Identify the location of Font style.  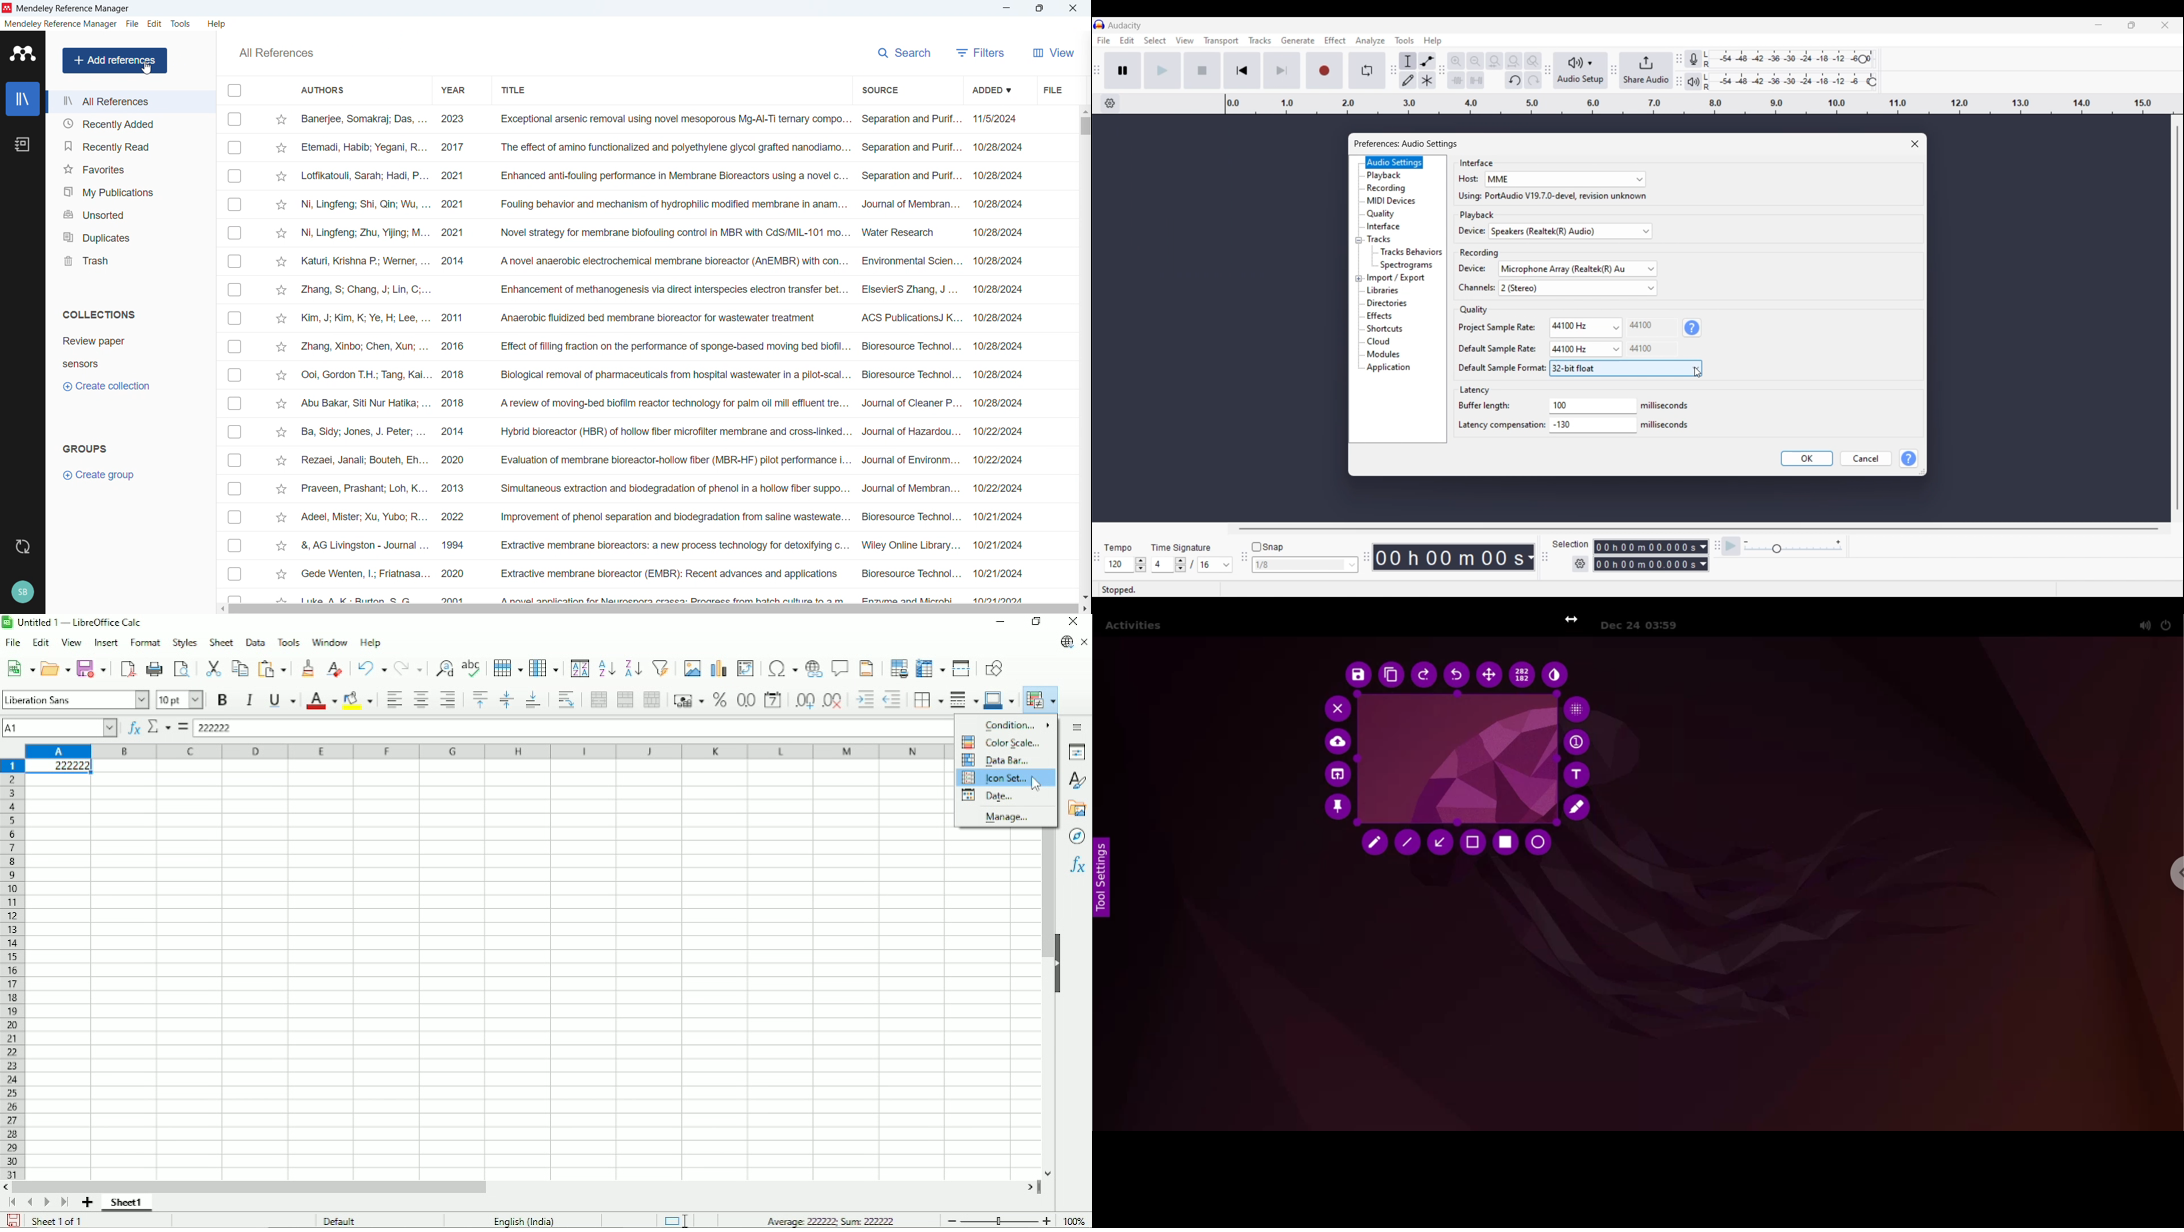
(75, 700).